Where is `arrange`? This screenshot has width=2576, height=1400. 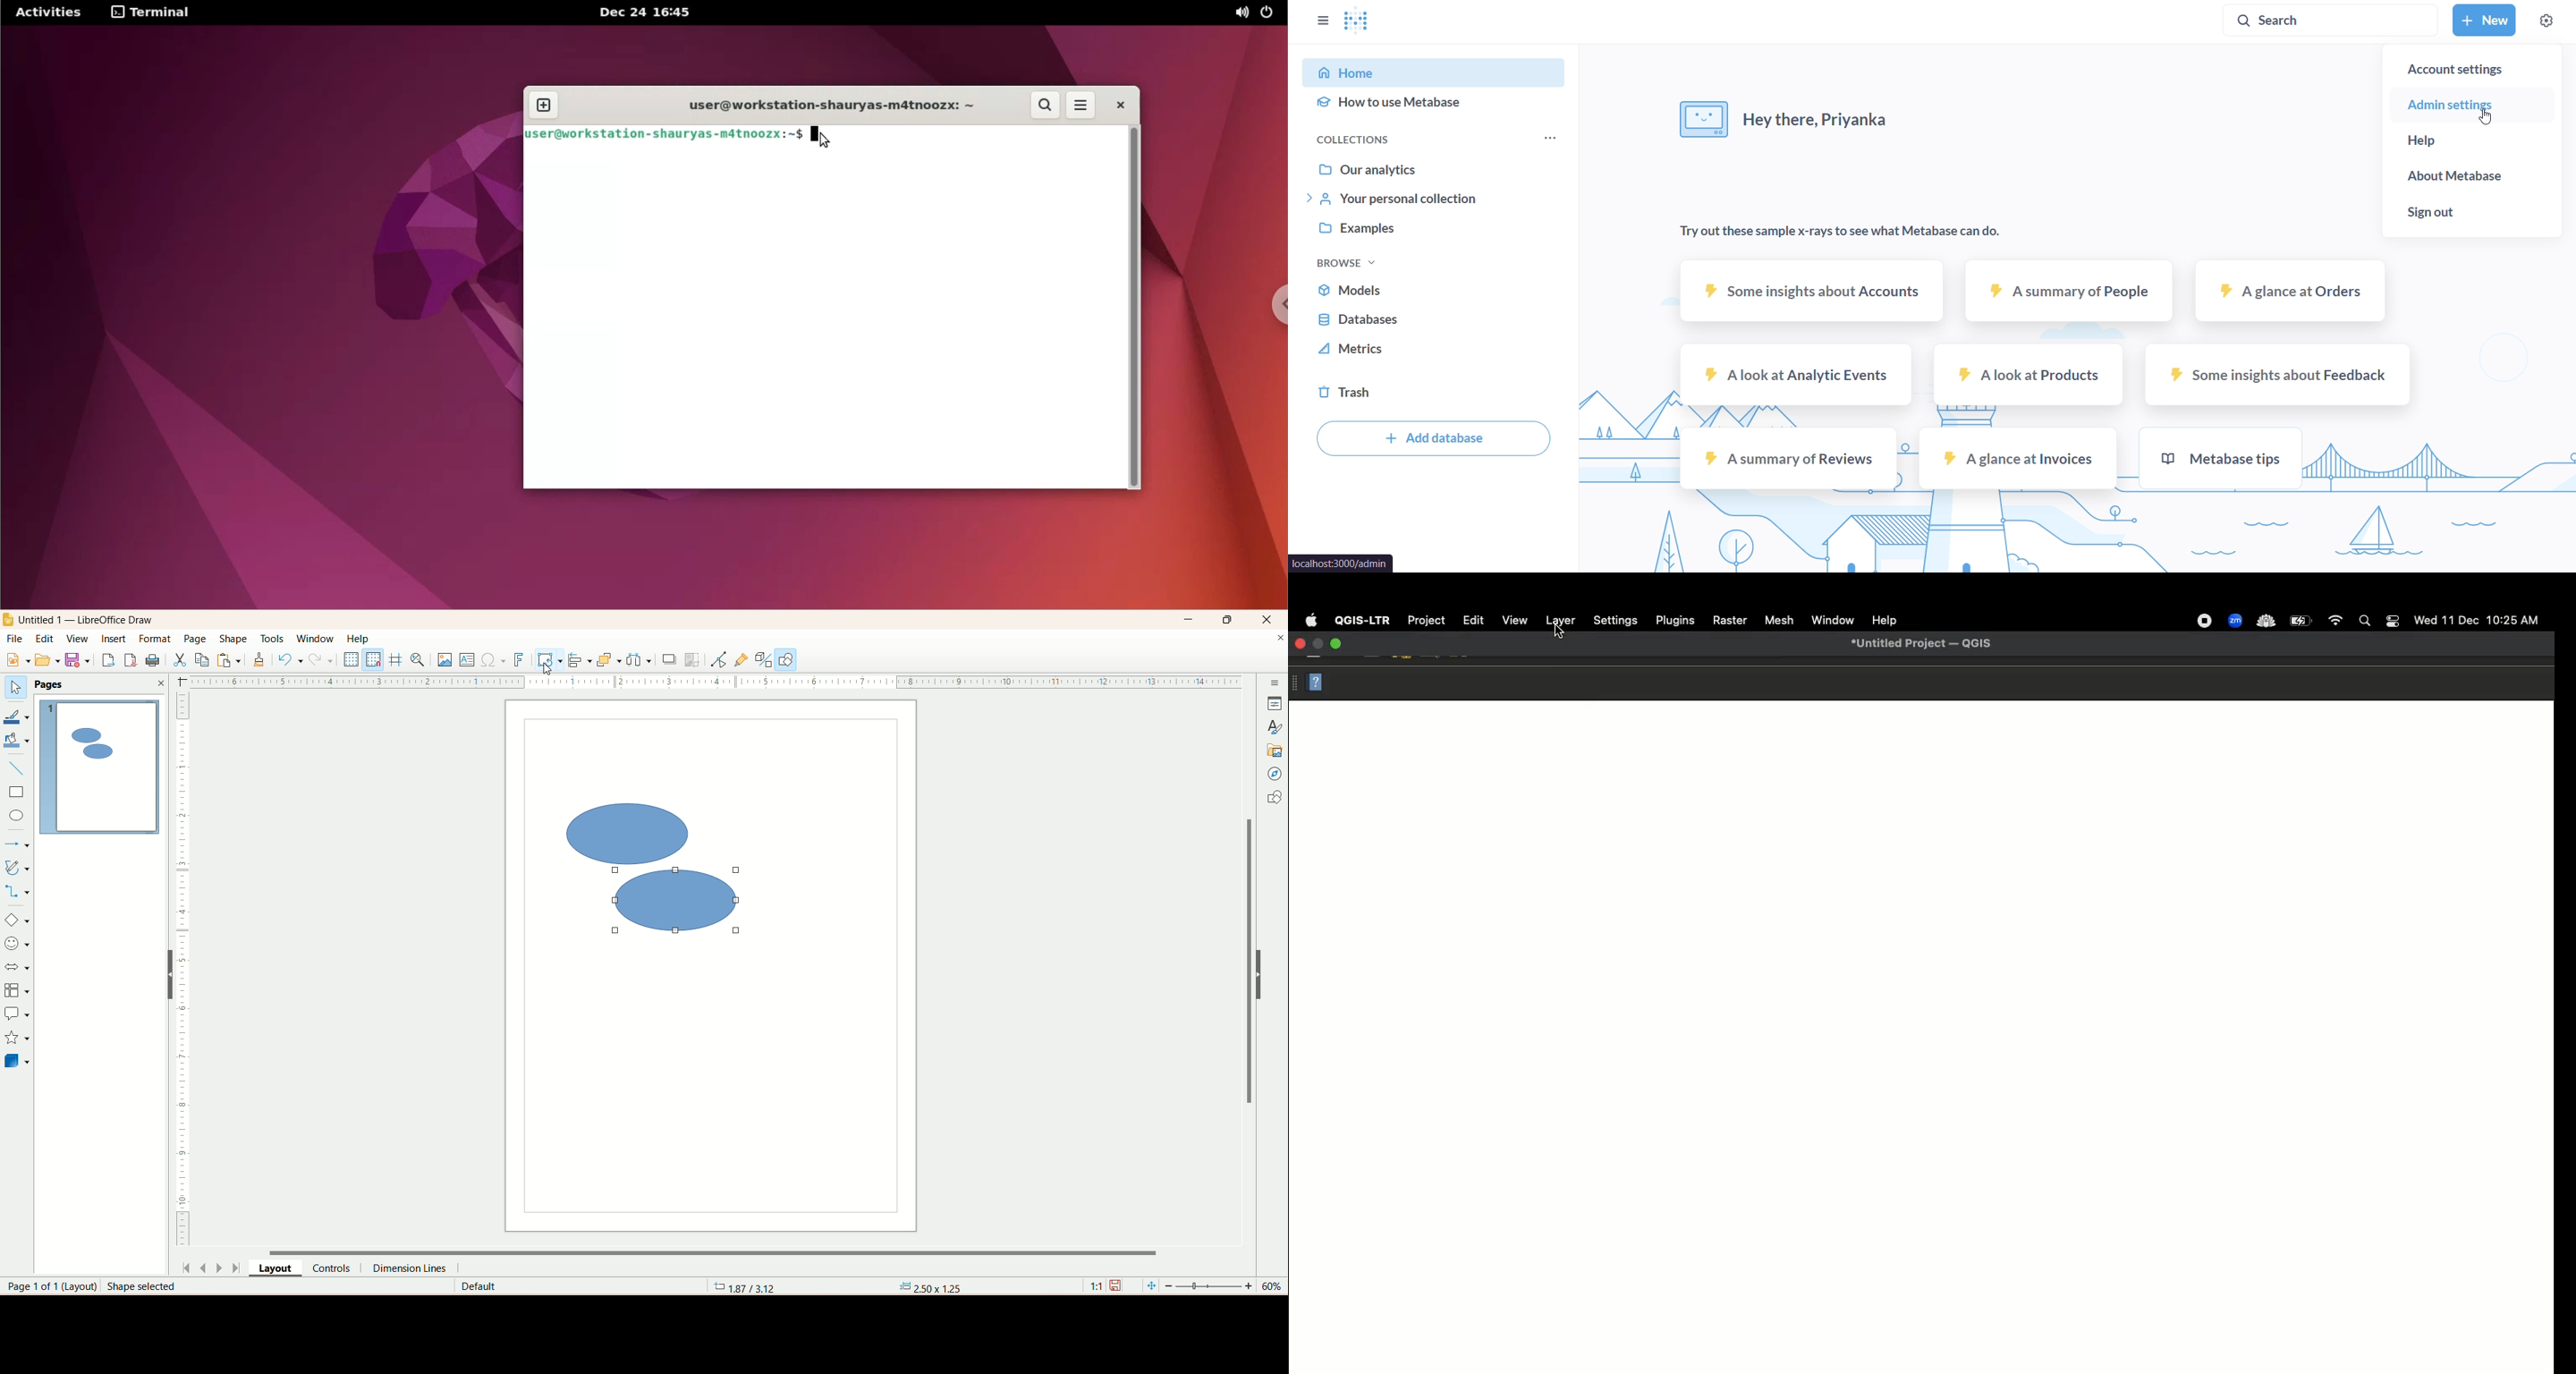 arrange is located at coordinates (609, 661).